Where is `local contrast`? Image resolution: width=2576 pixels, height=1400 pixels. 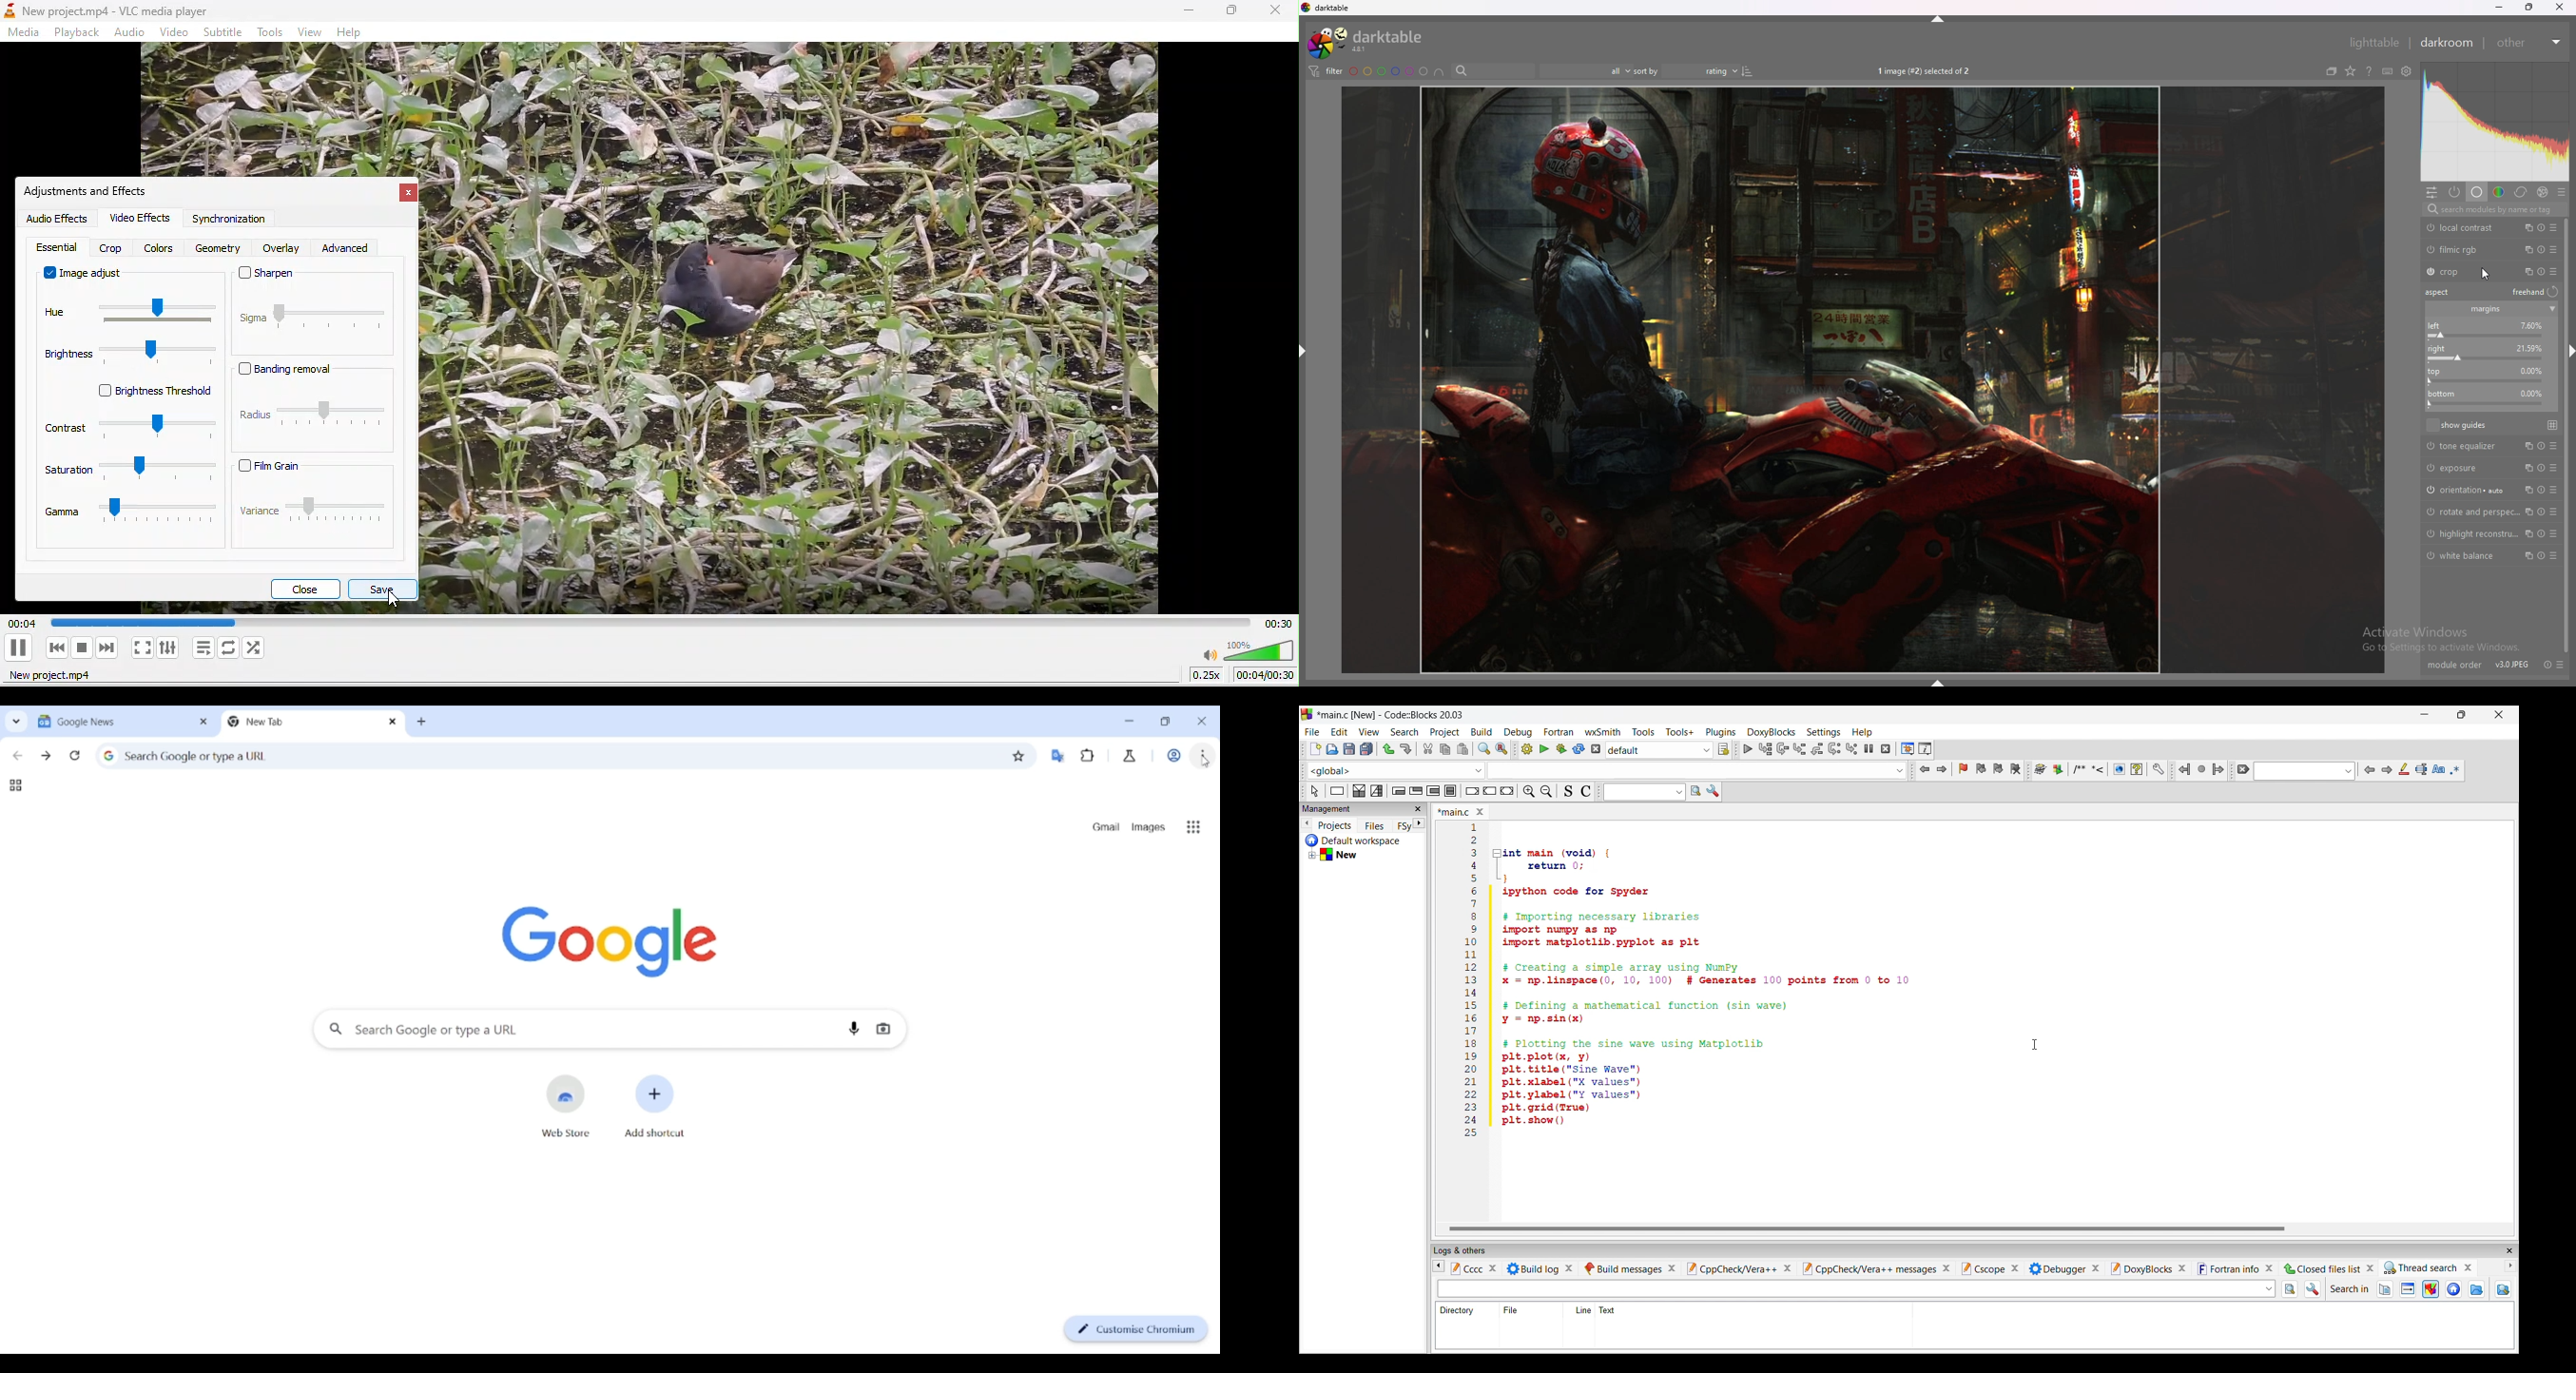 local contrast is located at coordinates (2464, 228).